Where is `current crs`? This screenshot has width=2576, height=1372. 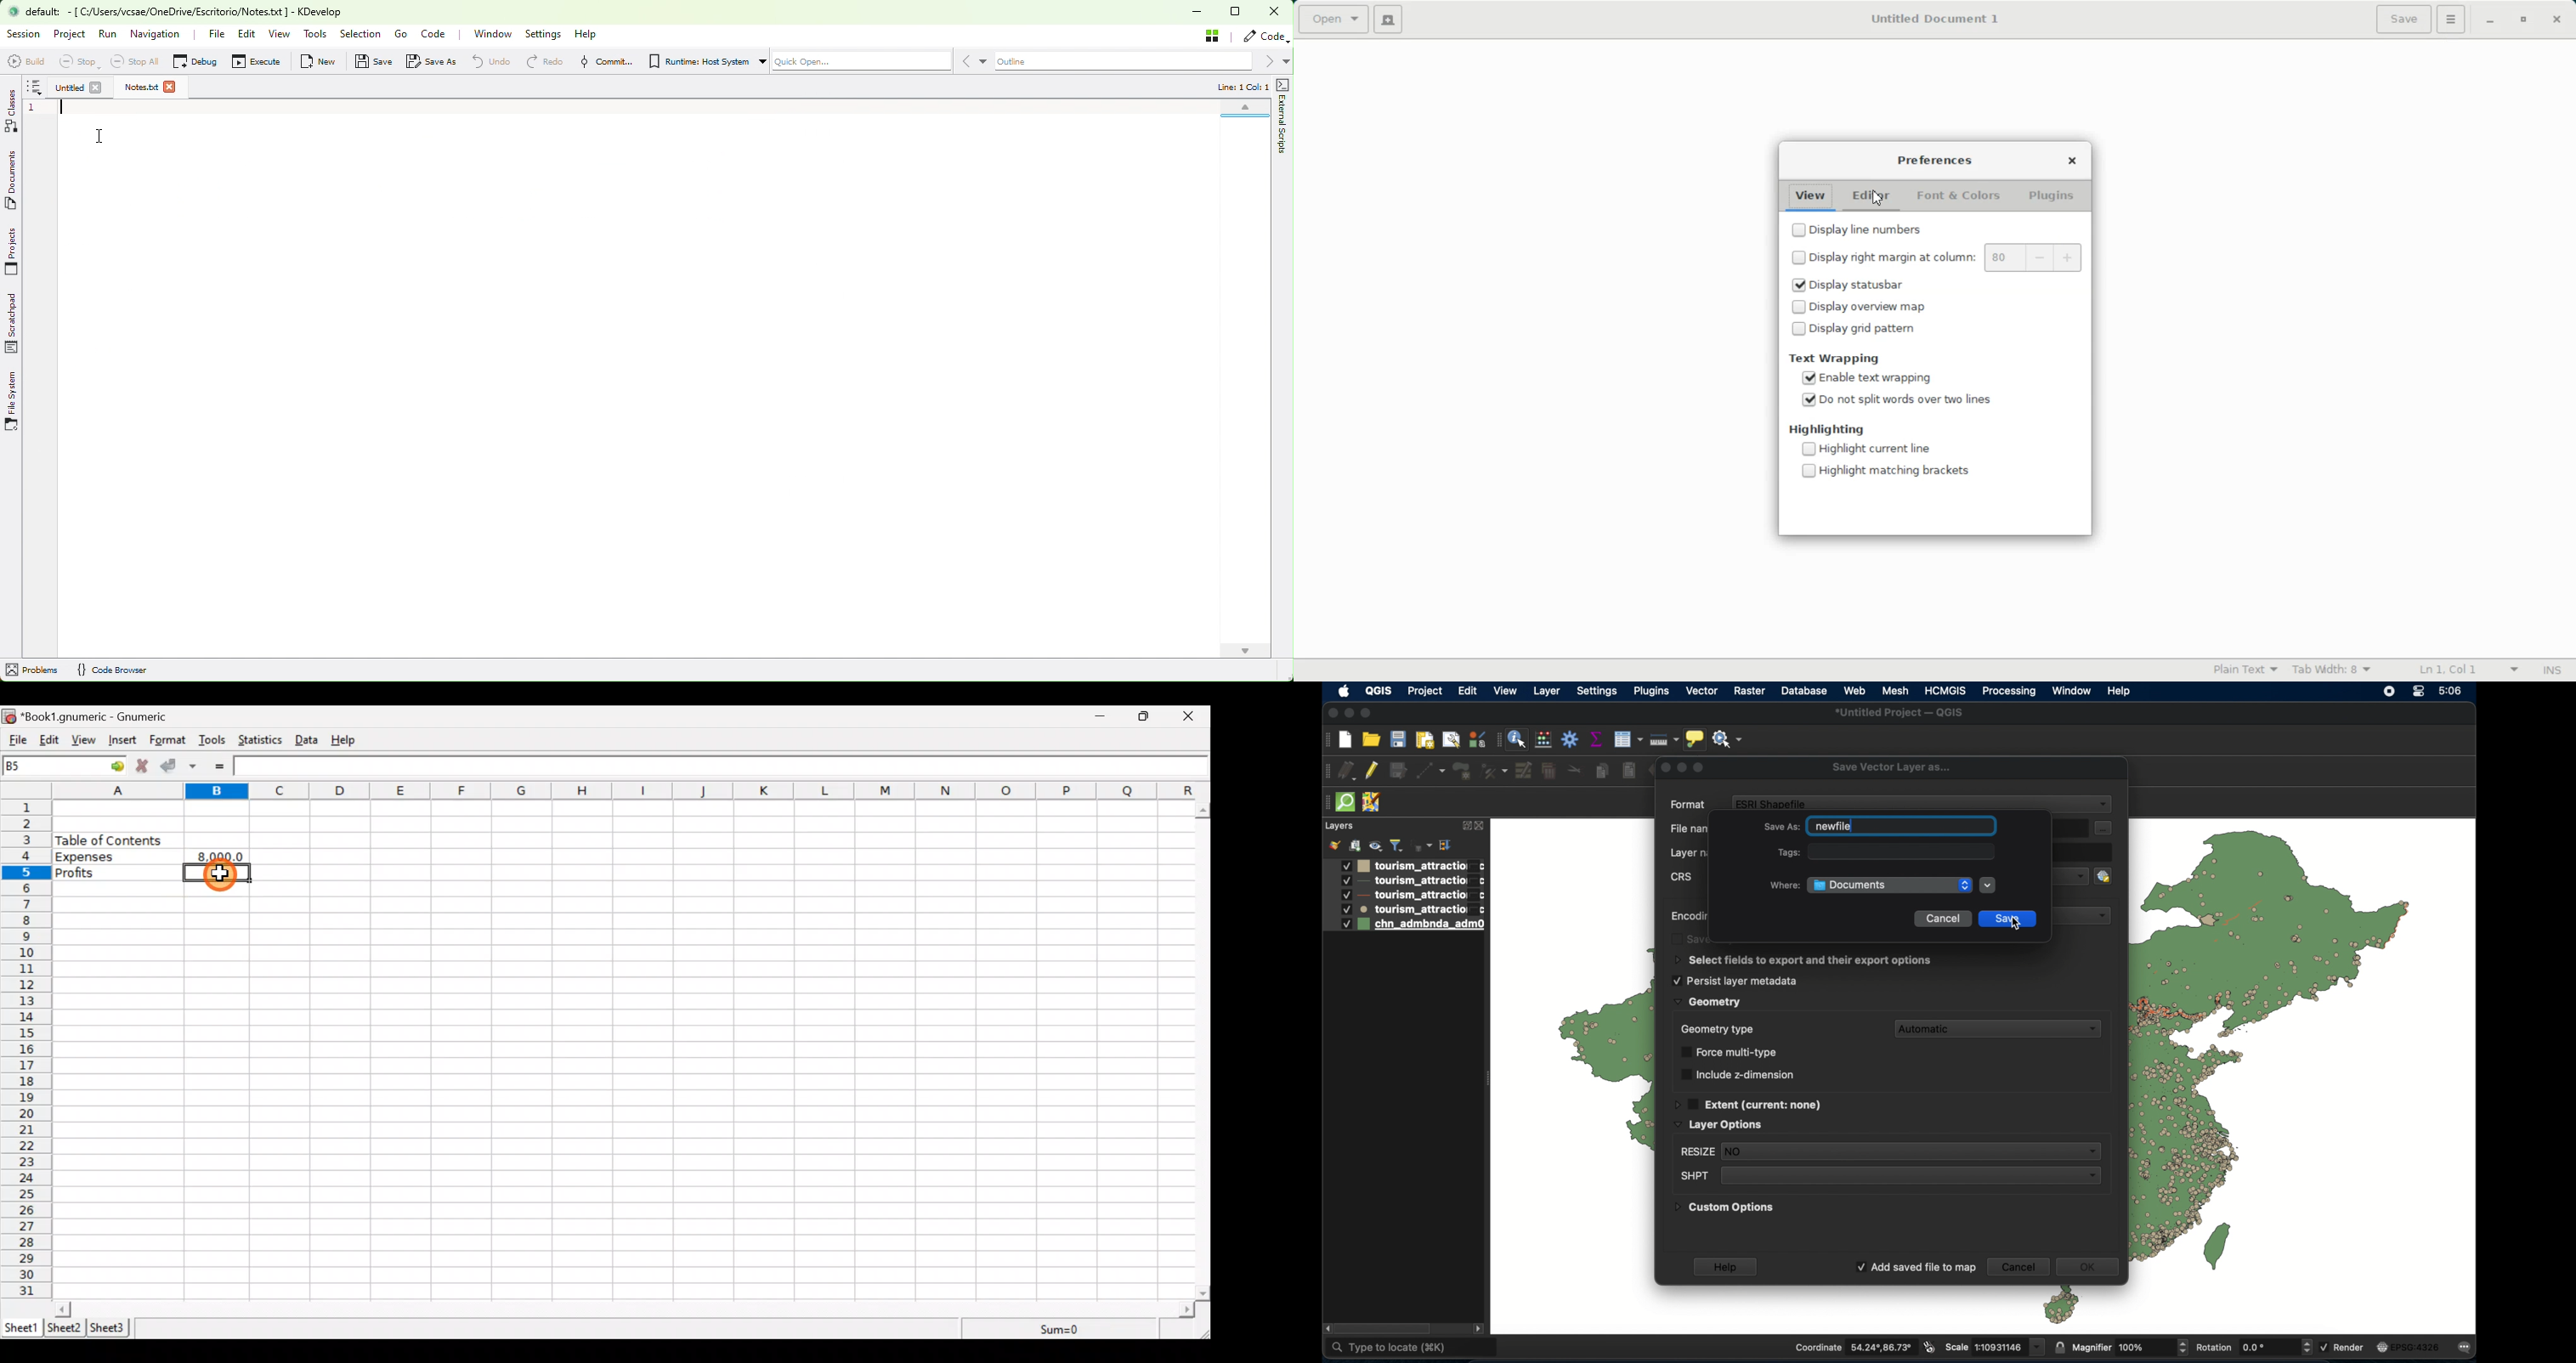 current crs is located at coordinates (2410, 1346).